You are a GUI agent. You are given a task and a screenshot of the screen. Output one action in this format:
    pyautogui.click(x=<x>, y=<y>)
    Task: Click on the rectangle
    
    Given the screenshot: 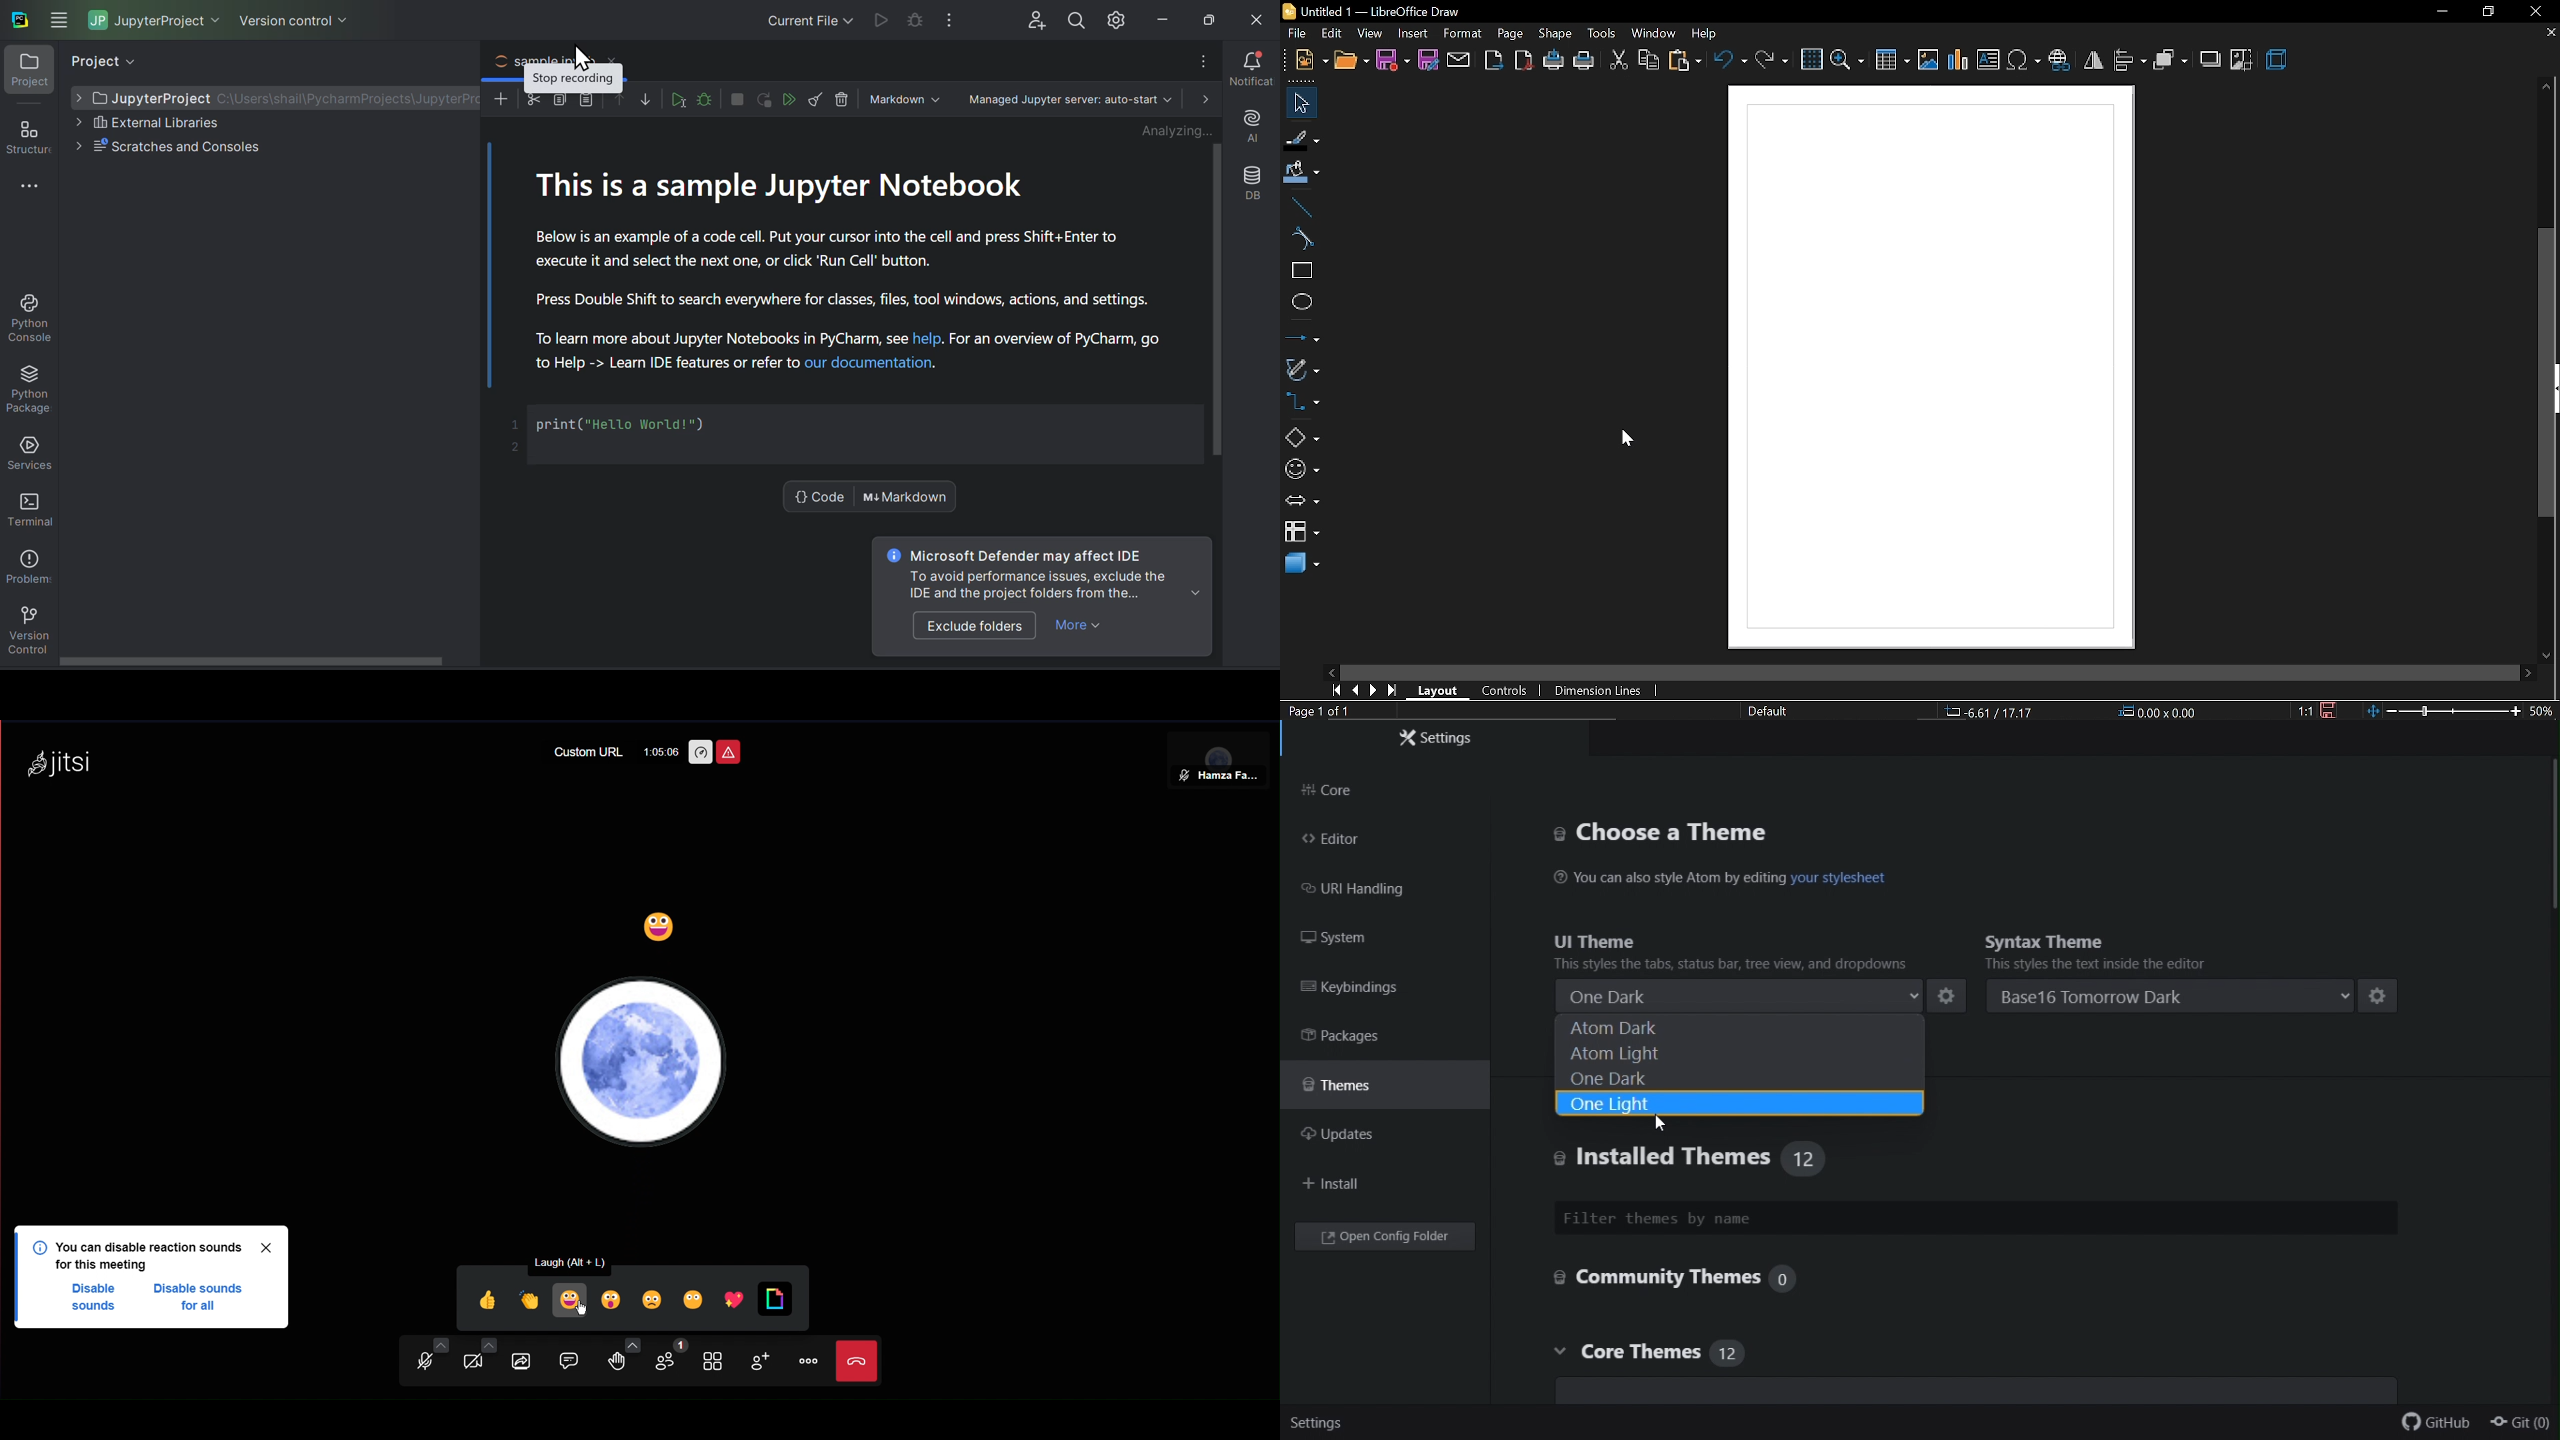 What is the action you would take?
    pyautogui.click(x=1302, y=273)
    